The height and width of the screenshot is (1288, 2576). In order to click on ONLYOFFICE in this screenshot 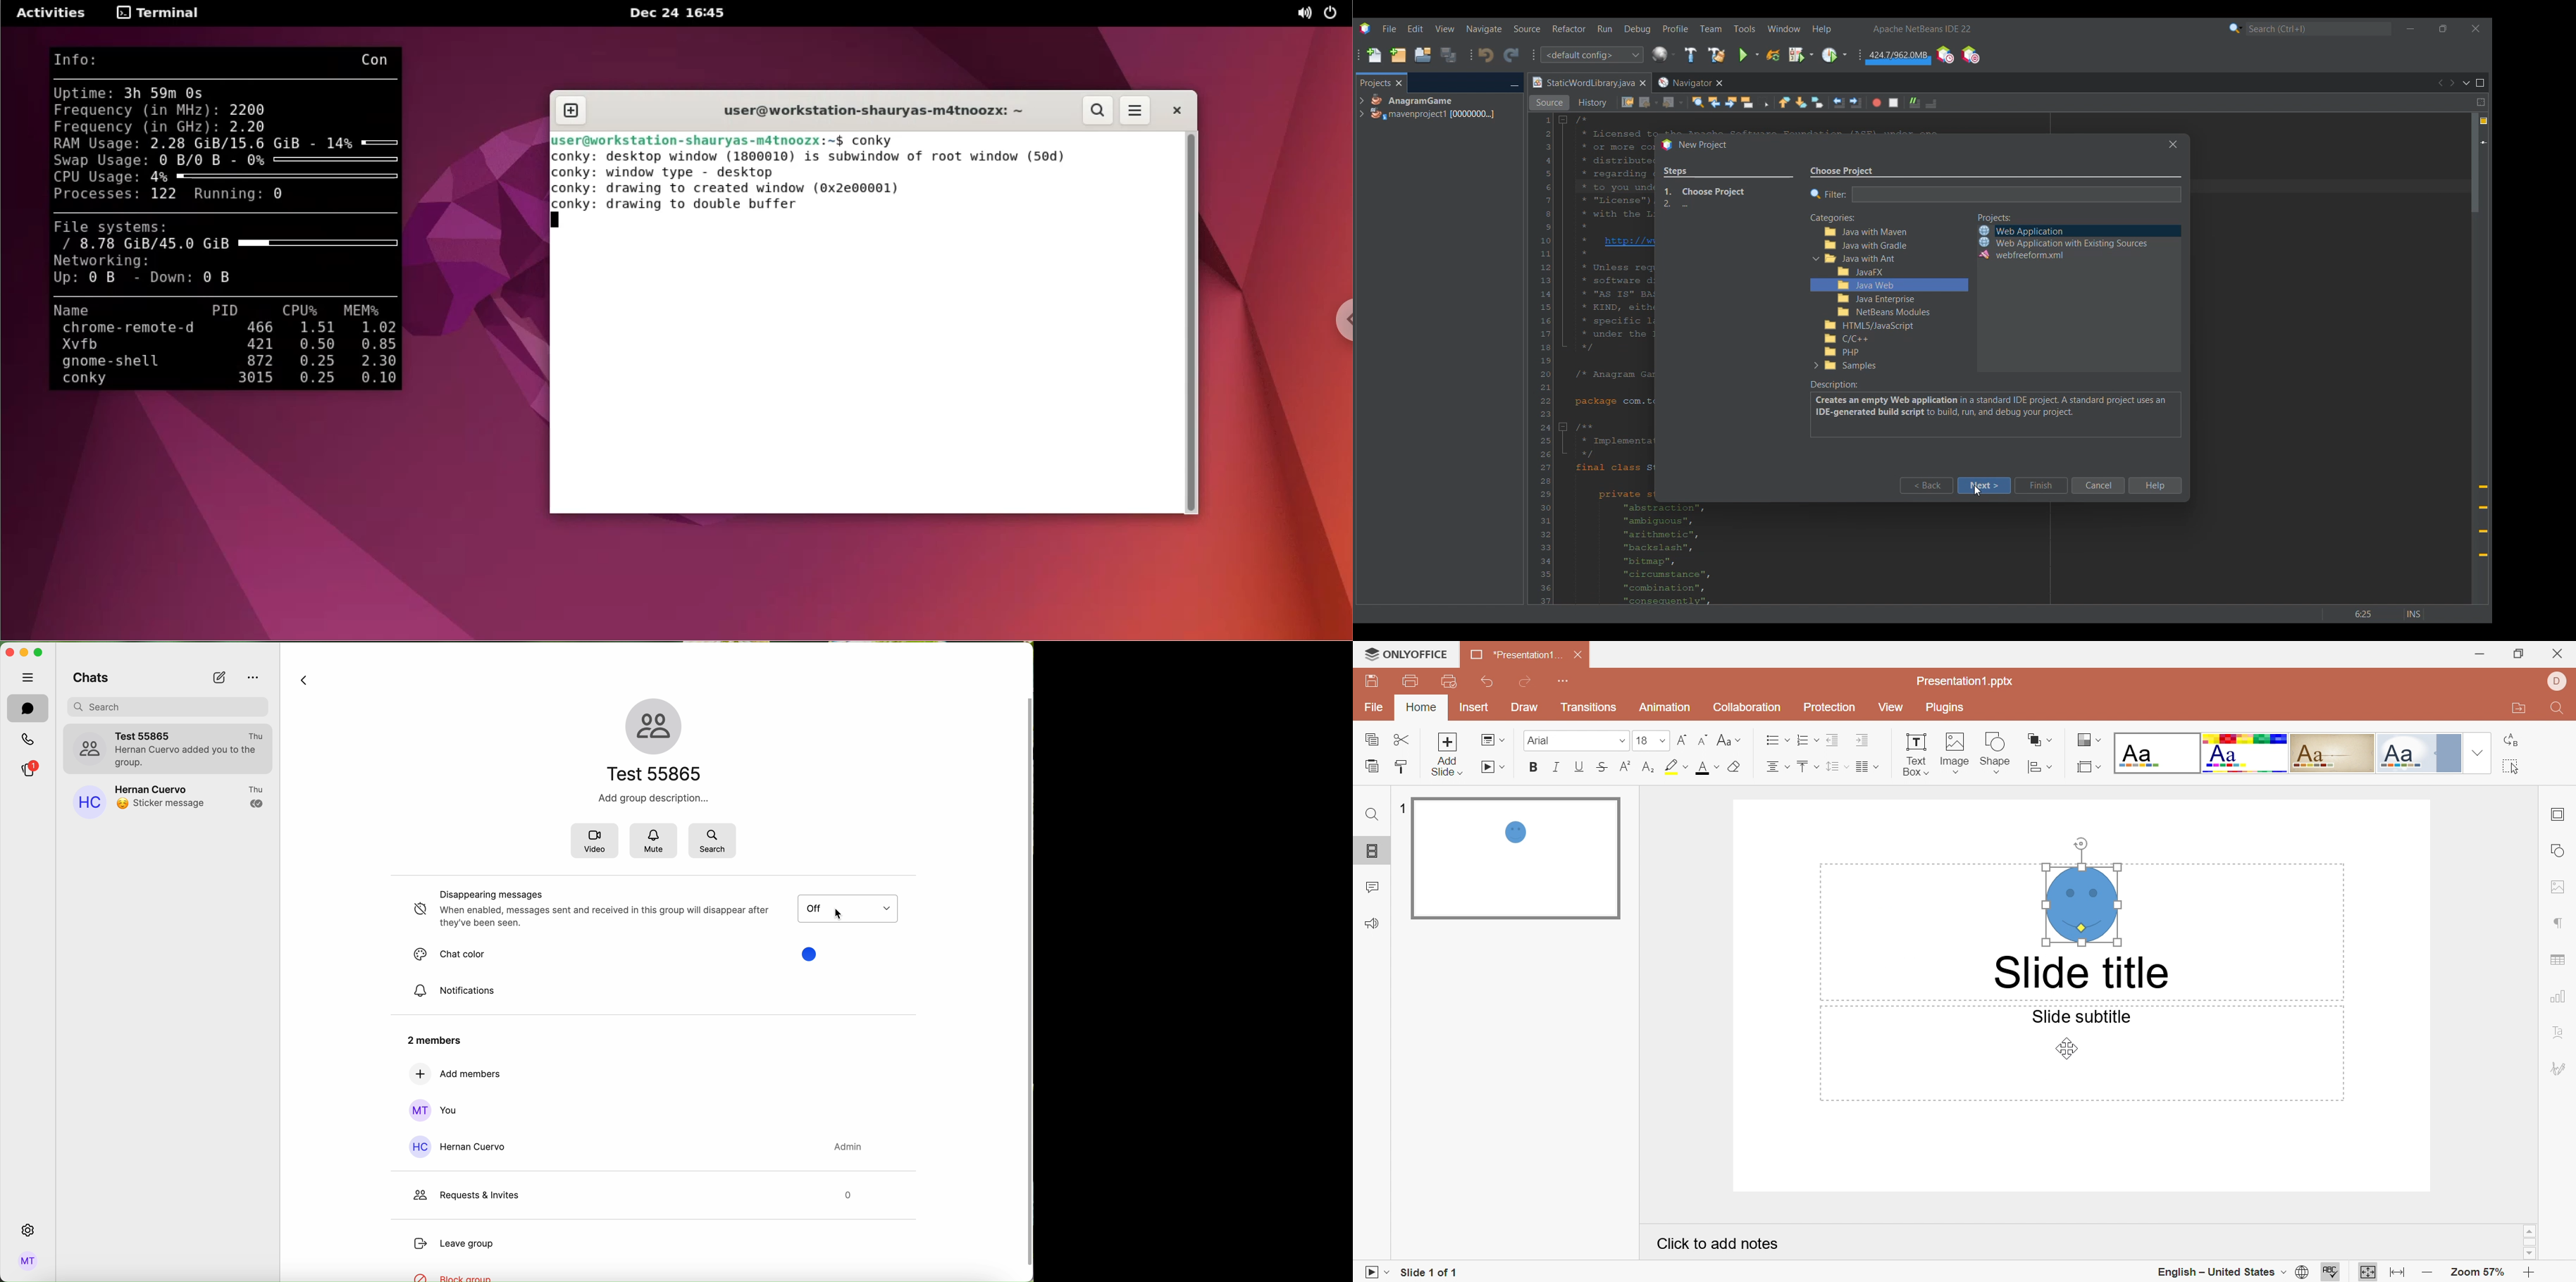, I will do `click(1407, 654)`.